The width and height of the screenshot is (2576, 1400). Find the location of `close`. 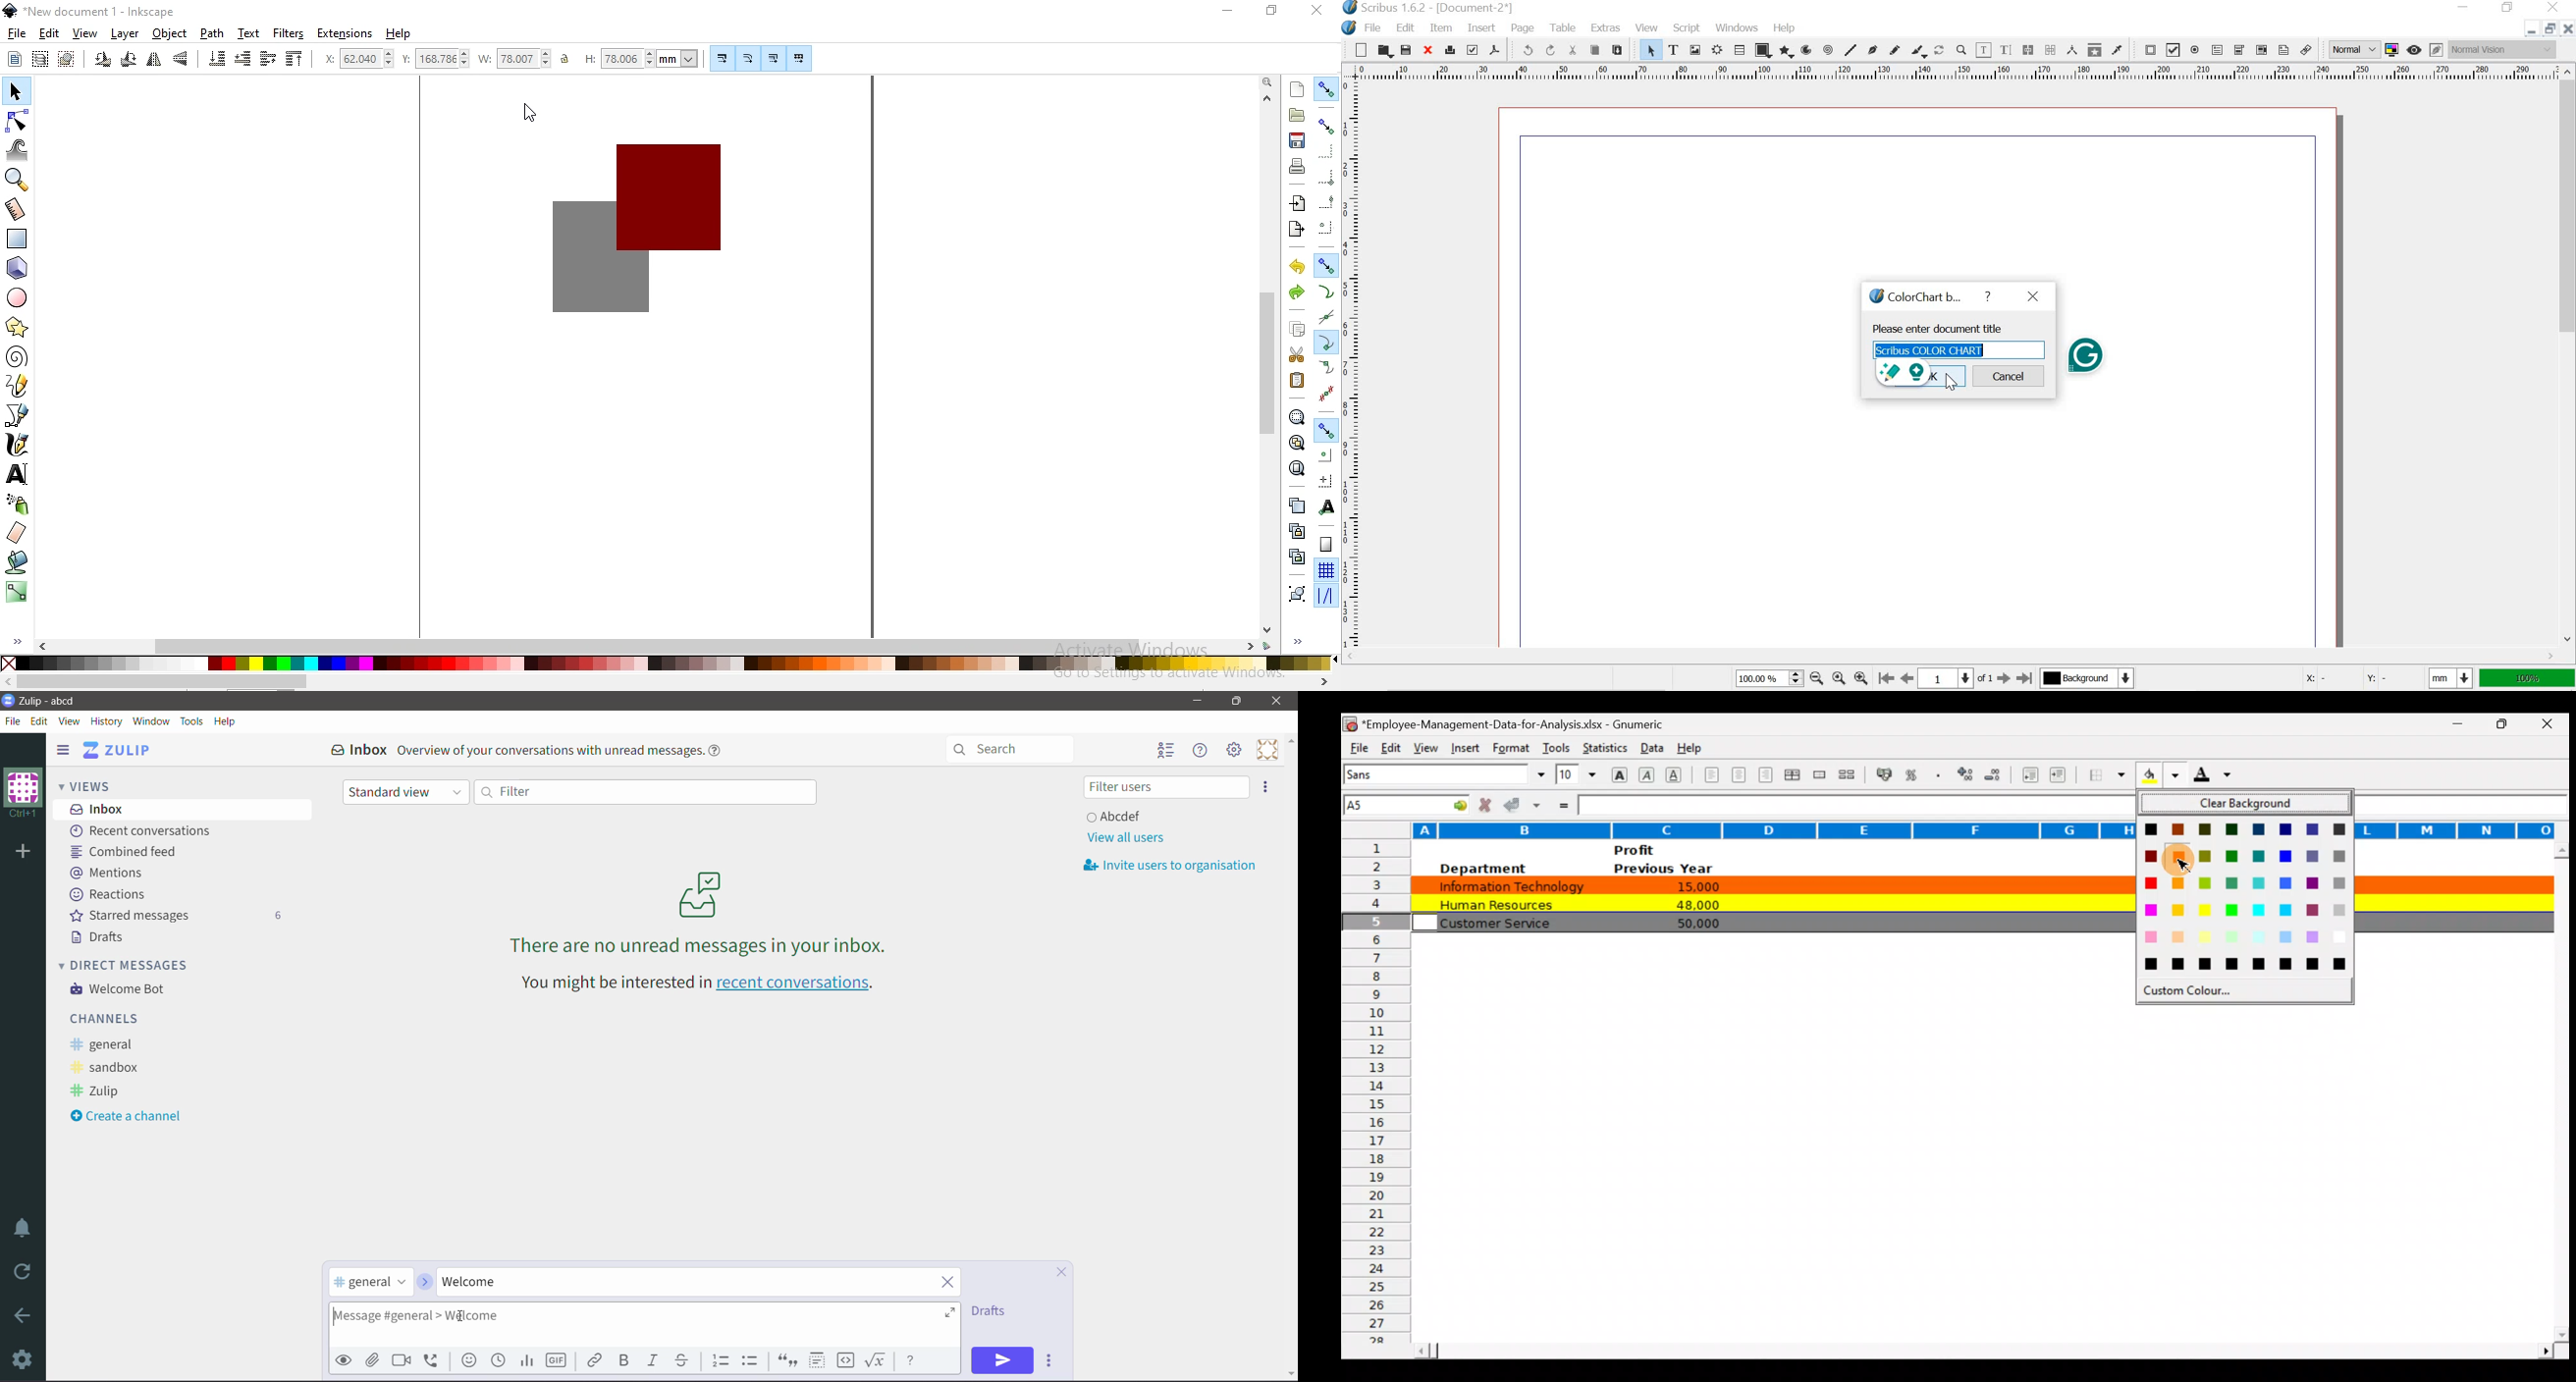

close is located at coordinates (2032, 297).